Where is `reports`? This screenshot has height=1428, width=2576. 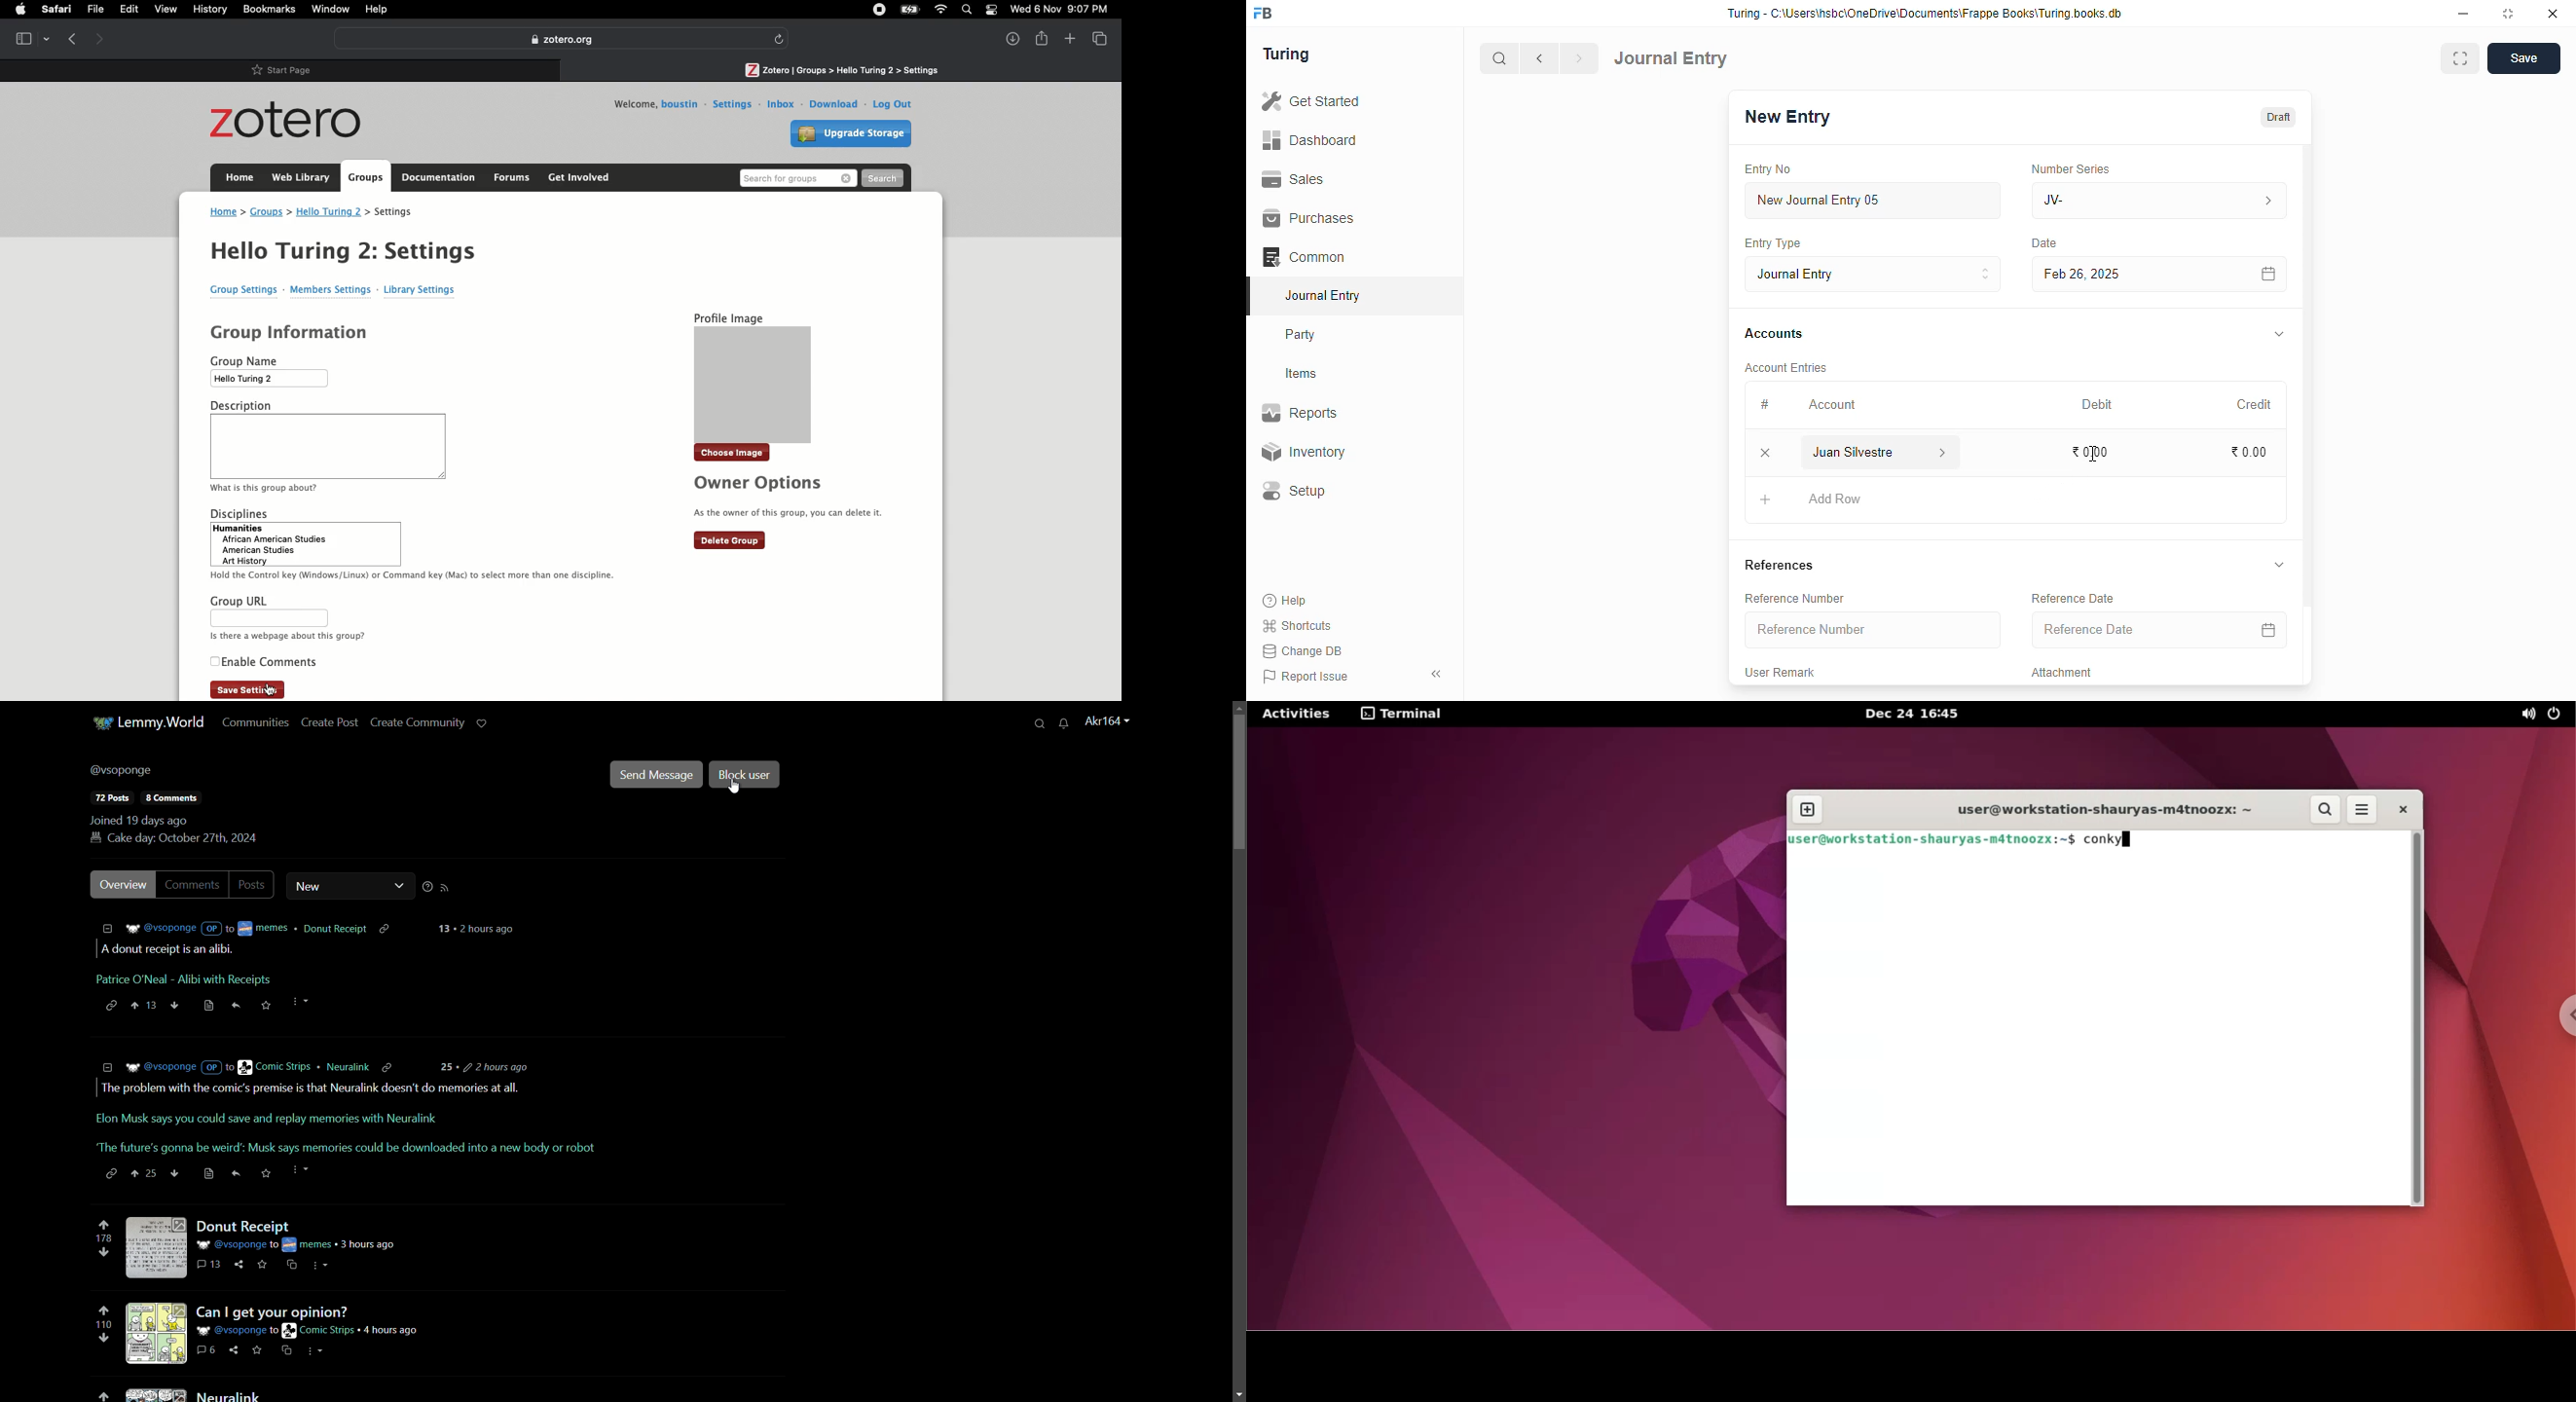
reports is located at coordinates (1301, 413).